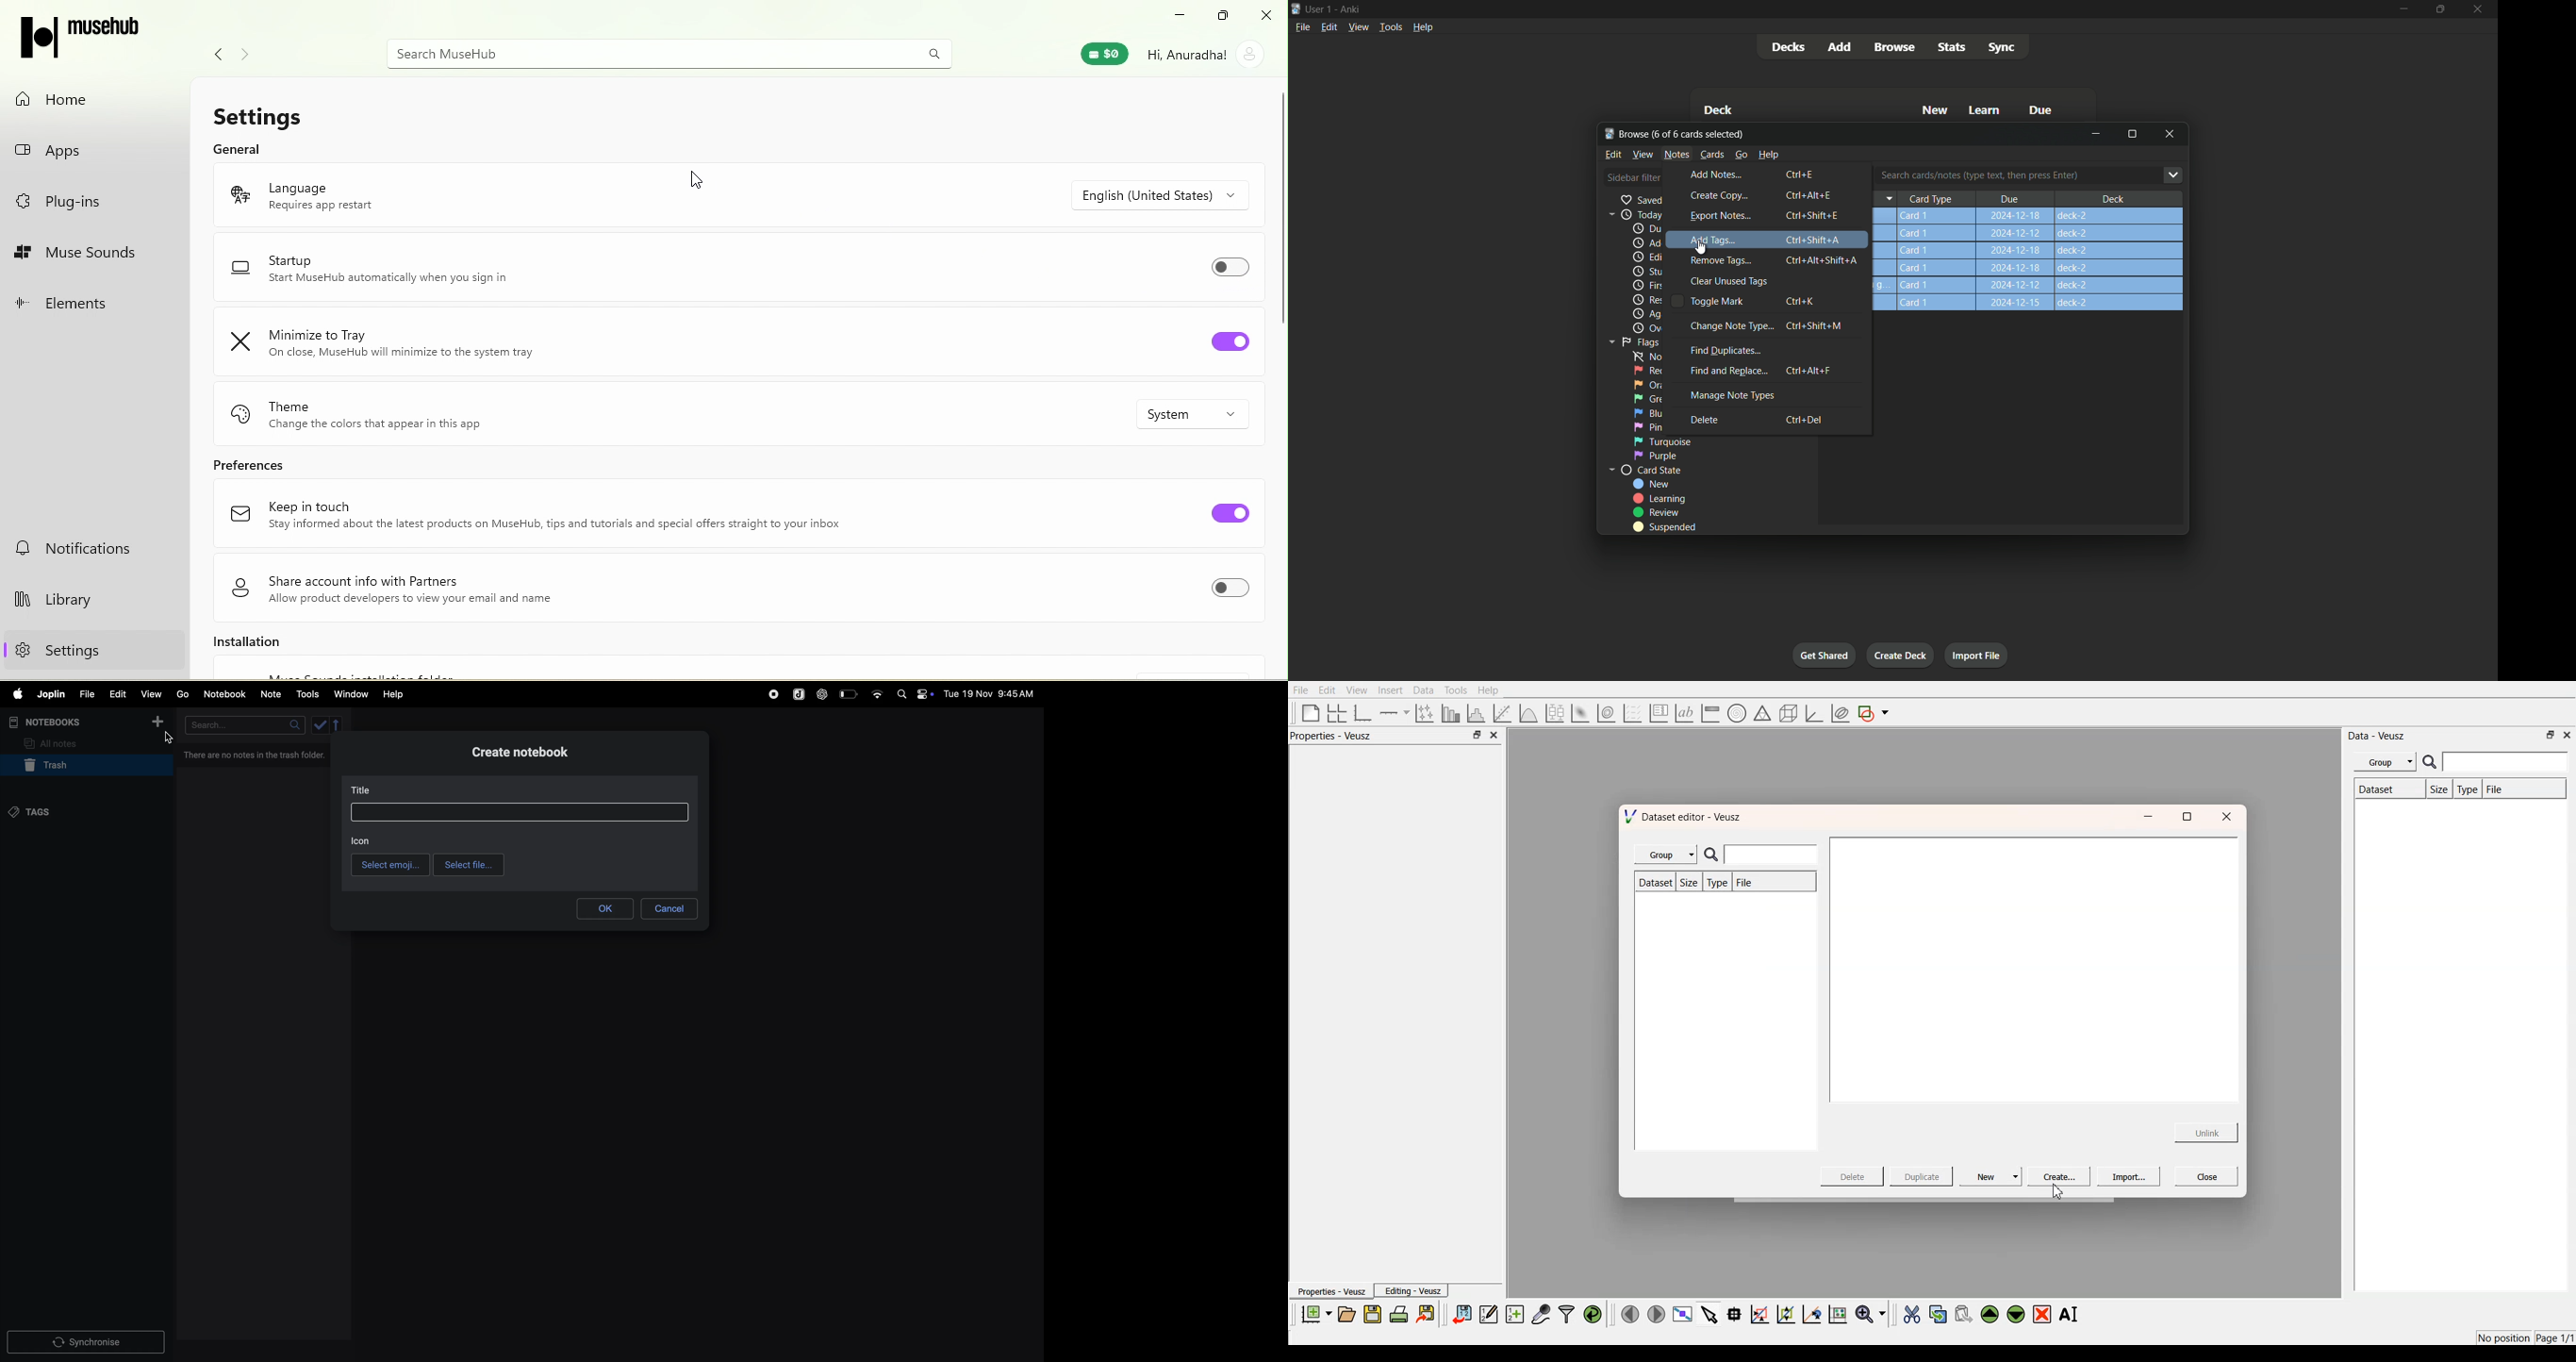 This screenshot has height=1372, width=2576. What do you see at coordinates (2097, 134) in the screenshot?
I see `minimize` at bounding box center [2097, 134].